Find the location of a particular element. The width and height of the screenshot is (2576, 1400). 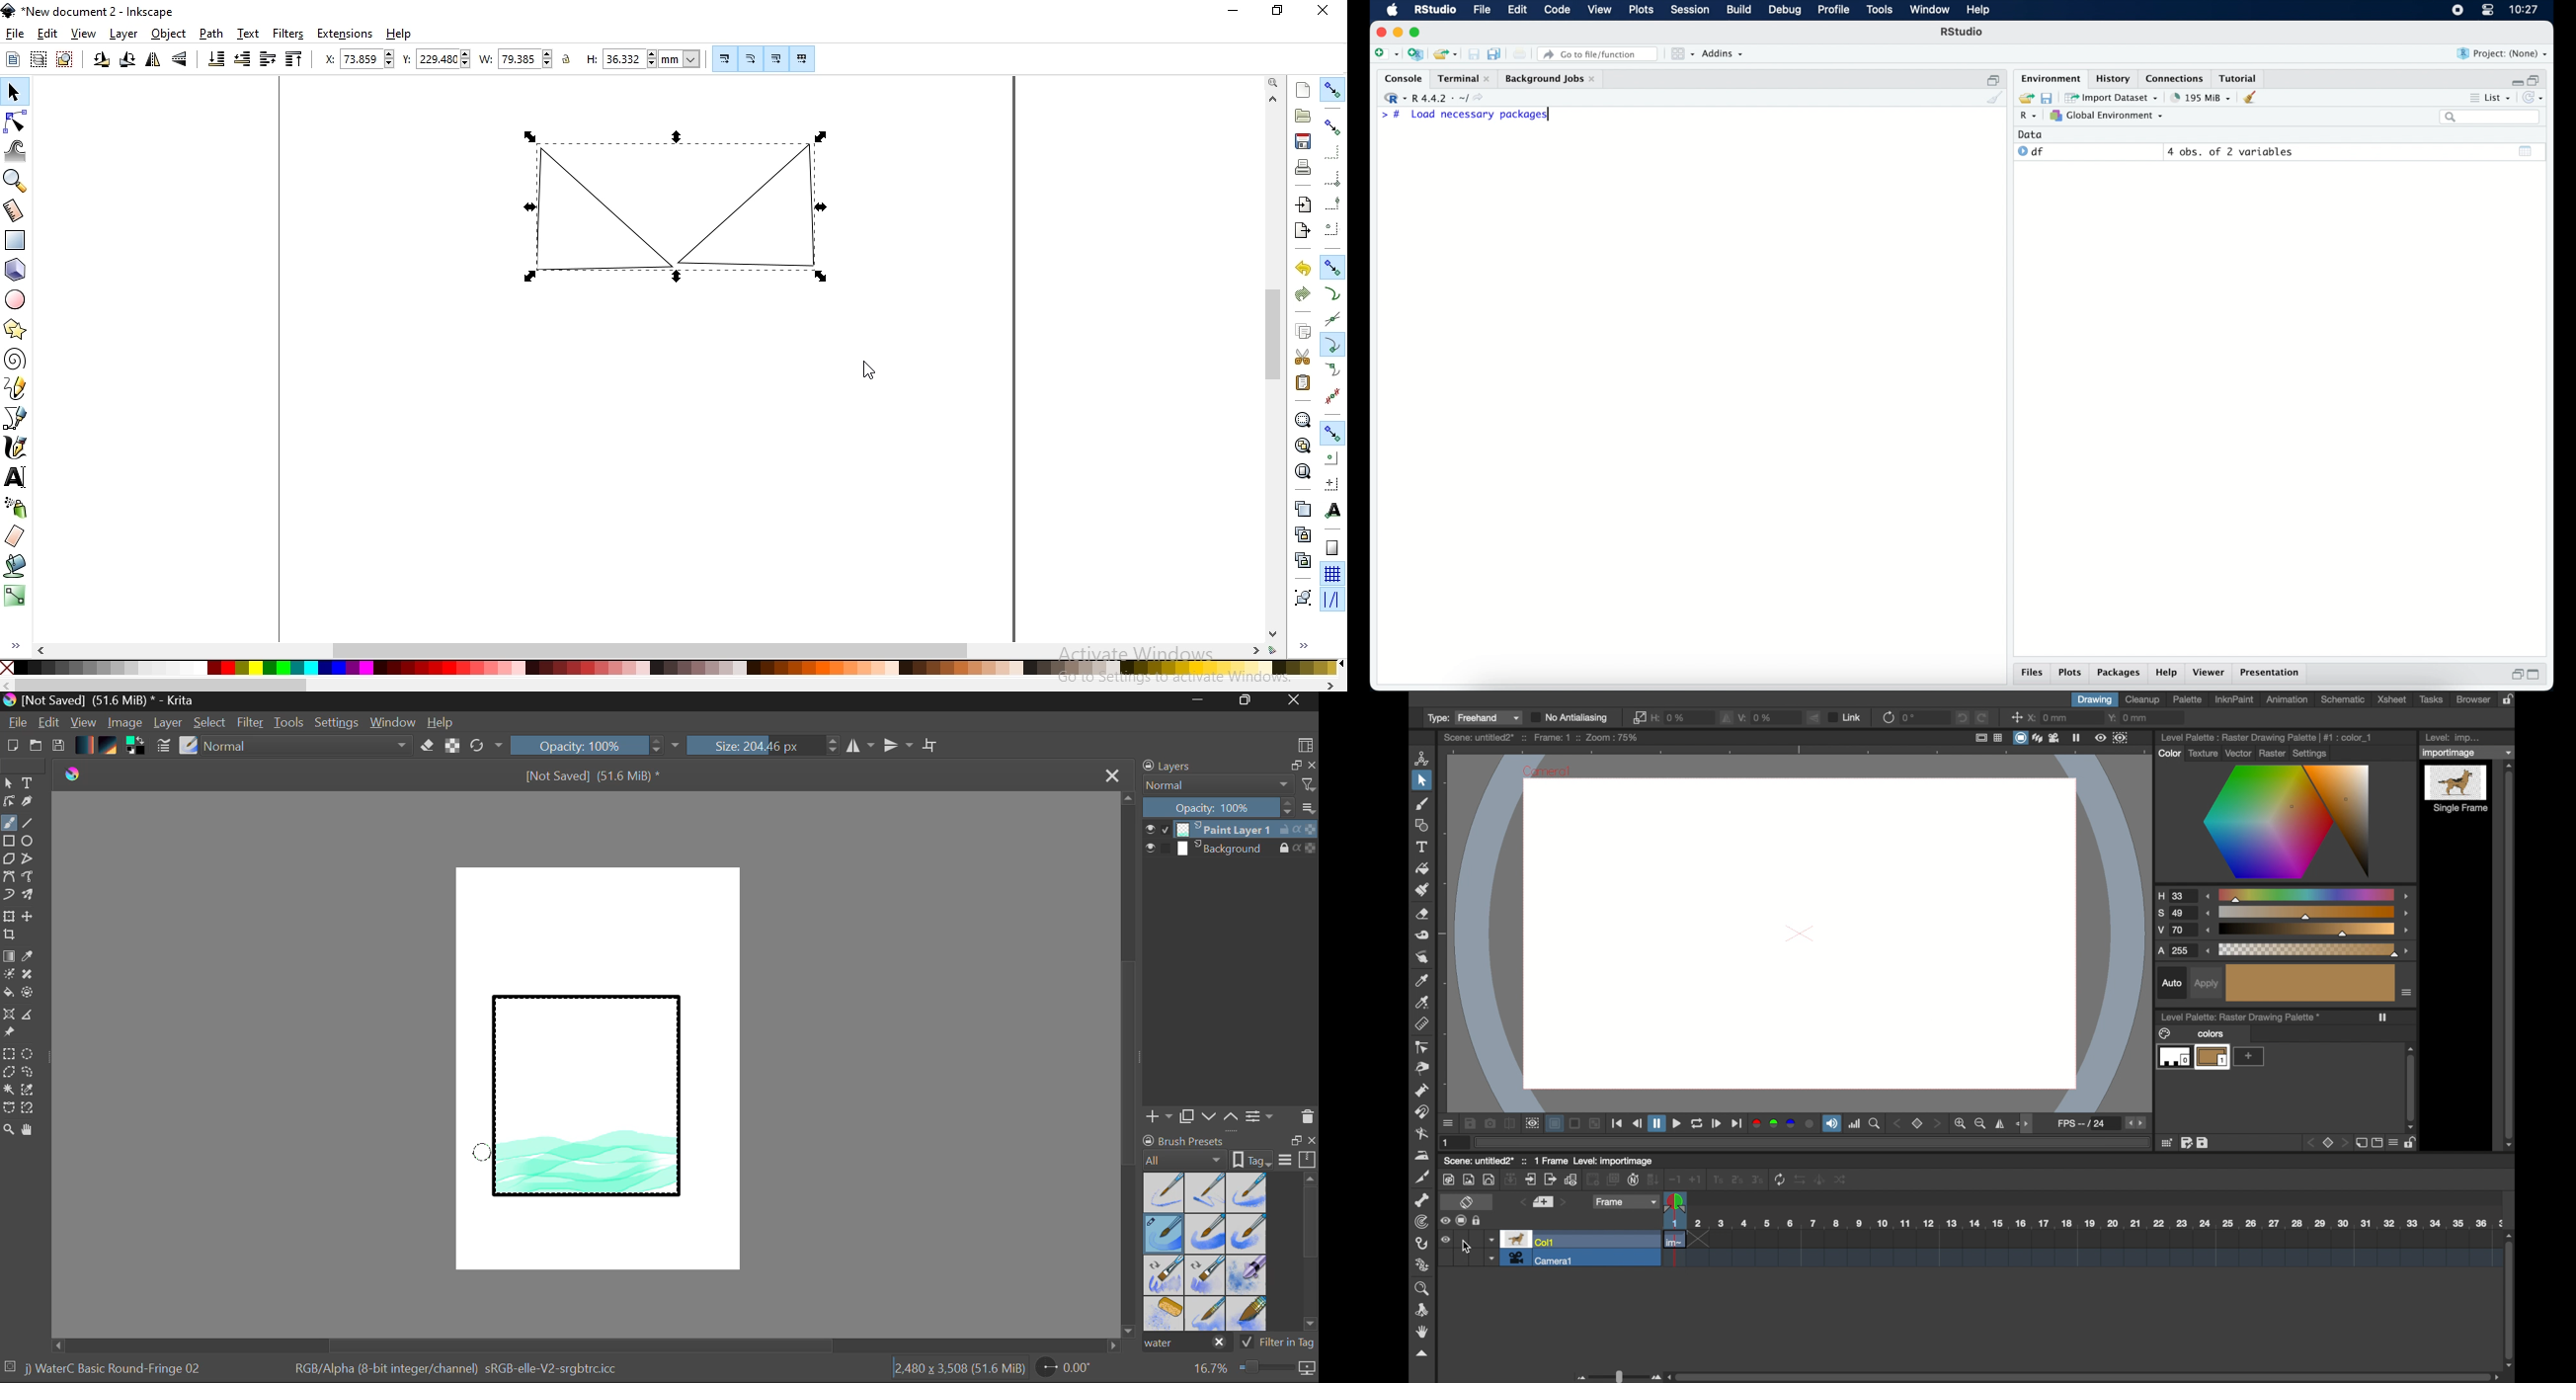

presentation is located at coordinates (2272, 674).